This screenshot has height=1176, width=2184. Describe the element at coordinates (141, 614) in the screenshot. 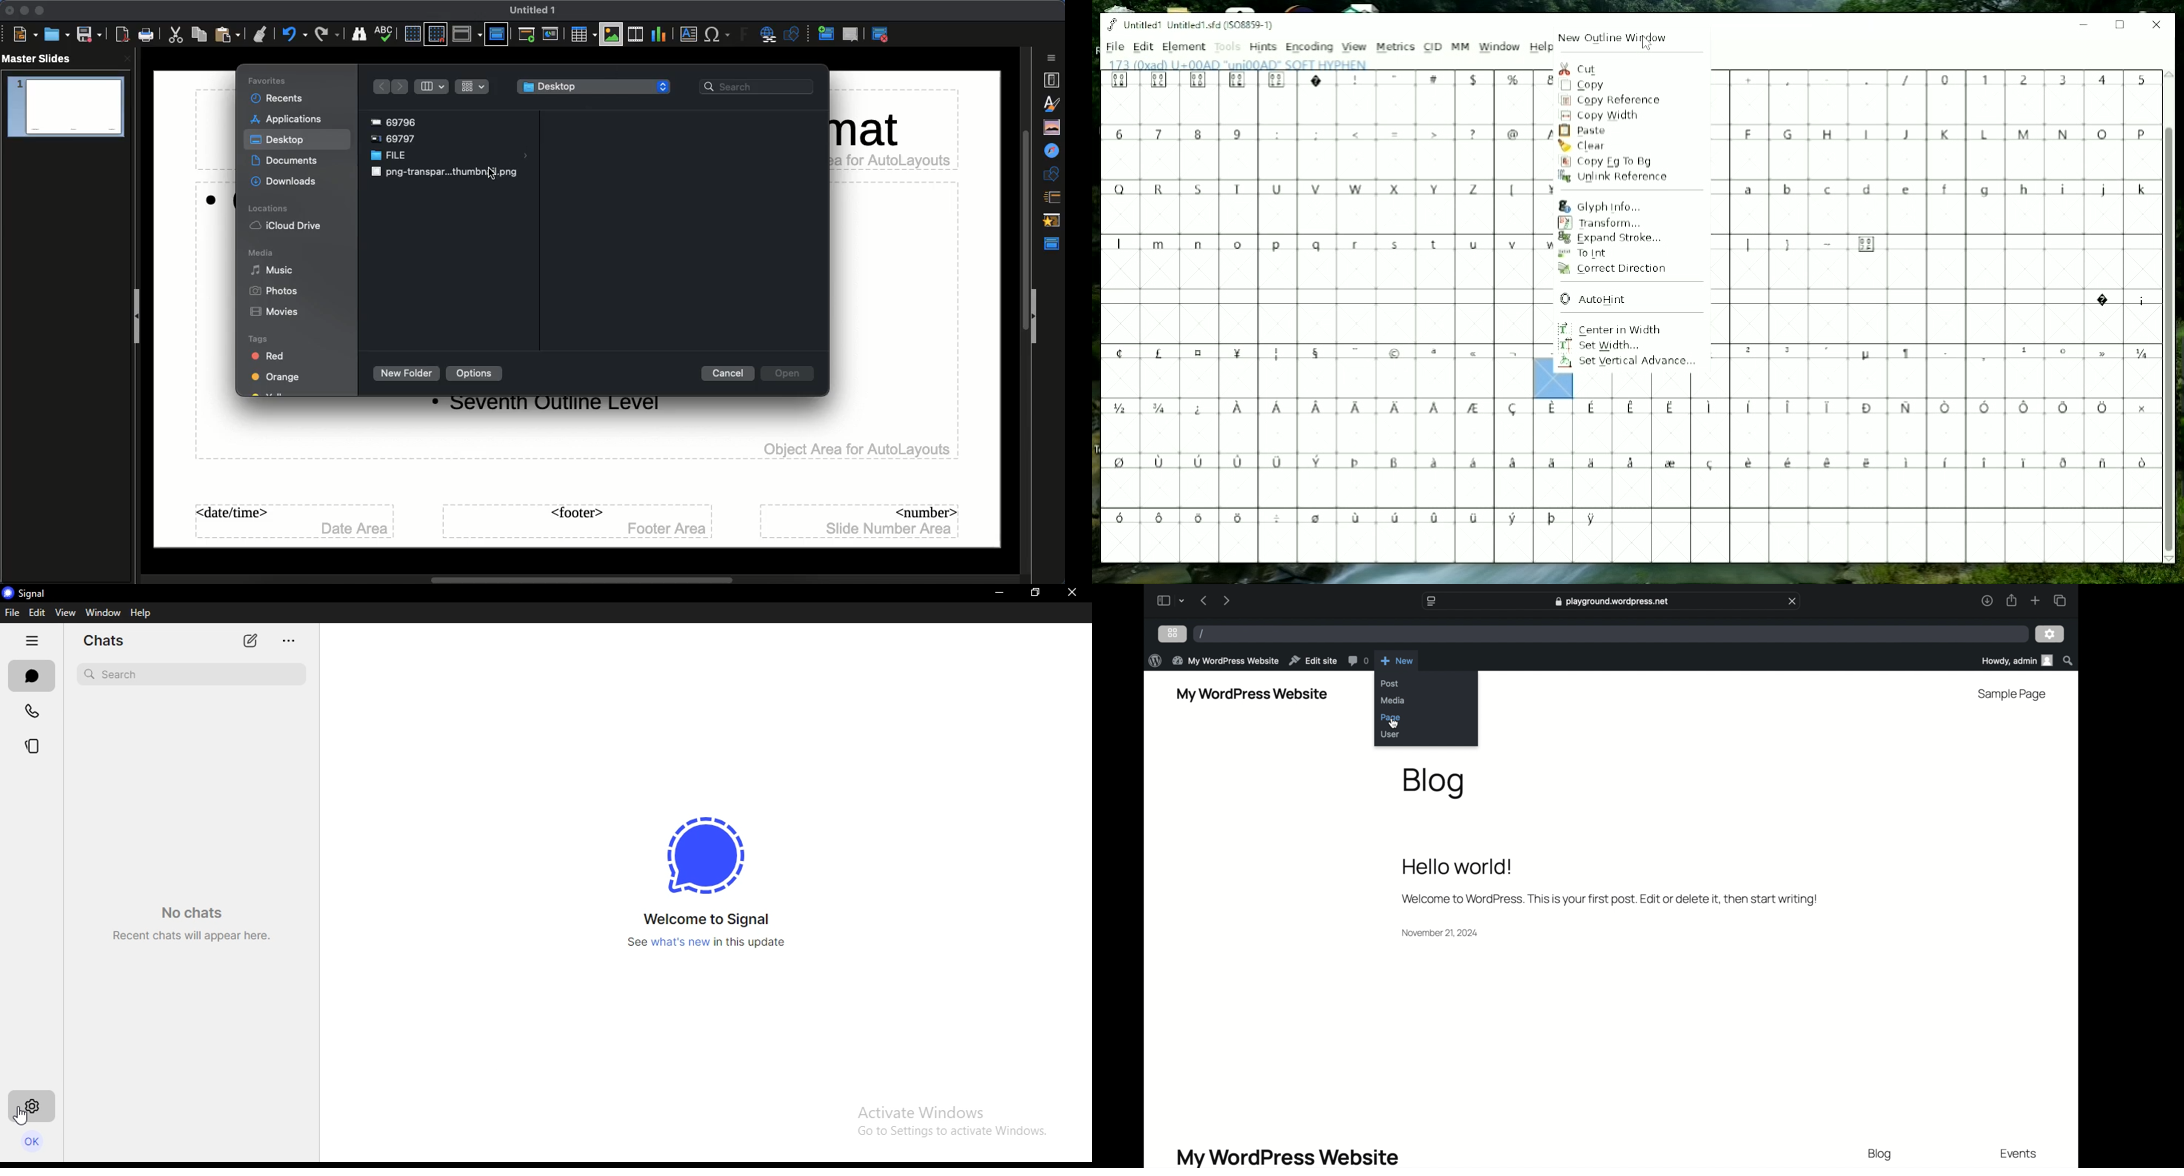

I see `help` at that location.